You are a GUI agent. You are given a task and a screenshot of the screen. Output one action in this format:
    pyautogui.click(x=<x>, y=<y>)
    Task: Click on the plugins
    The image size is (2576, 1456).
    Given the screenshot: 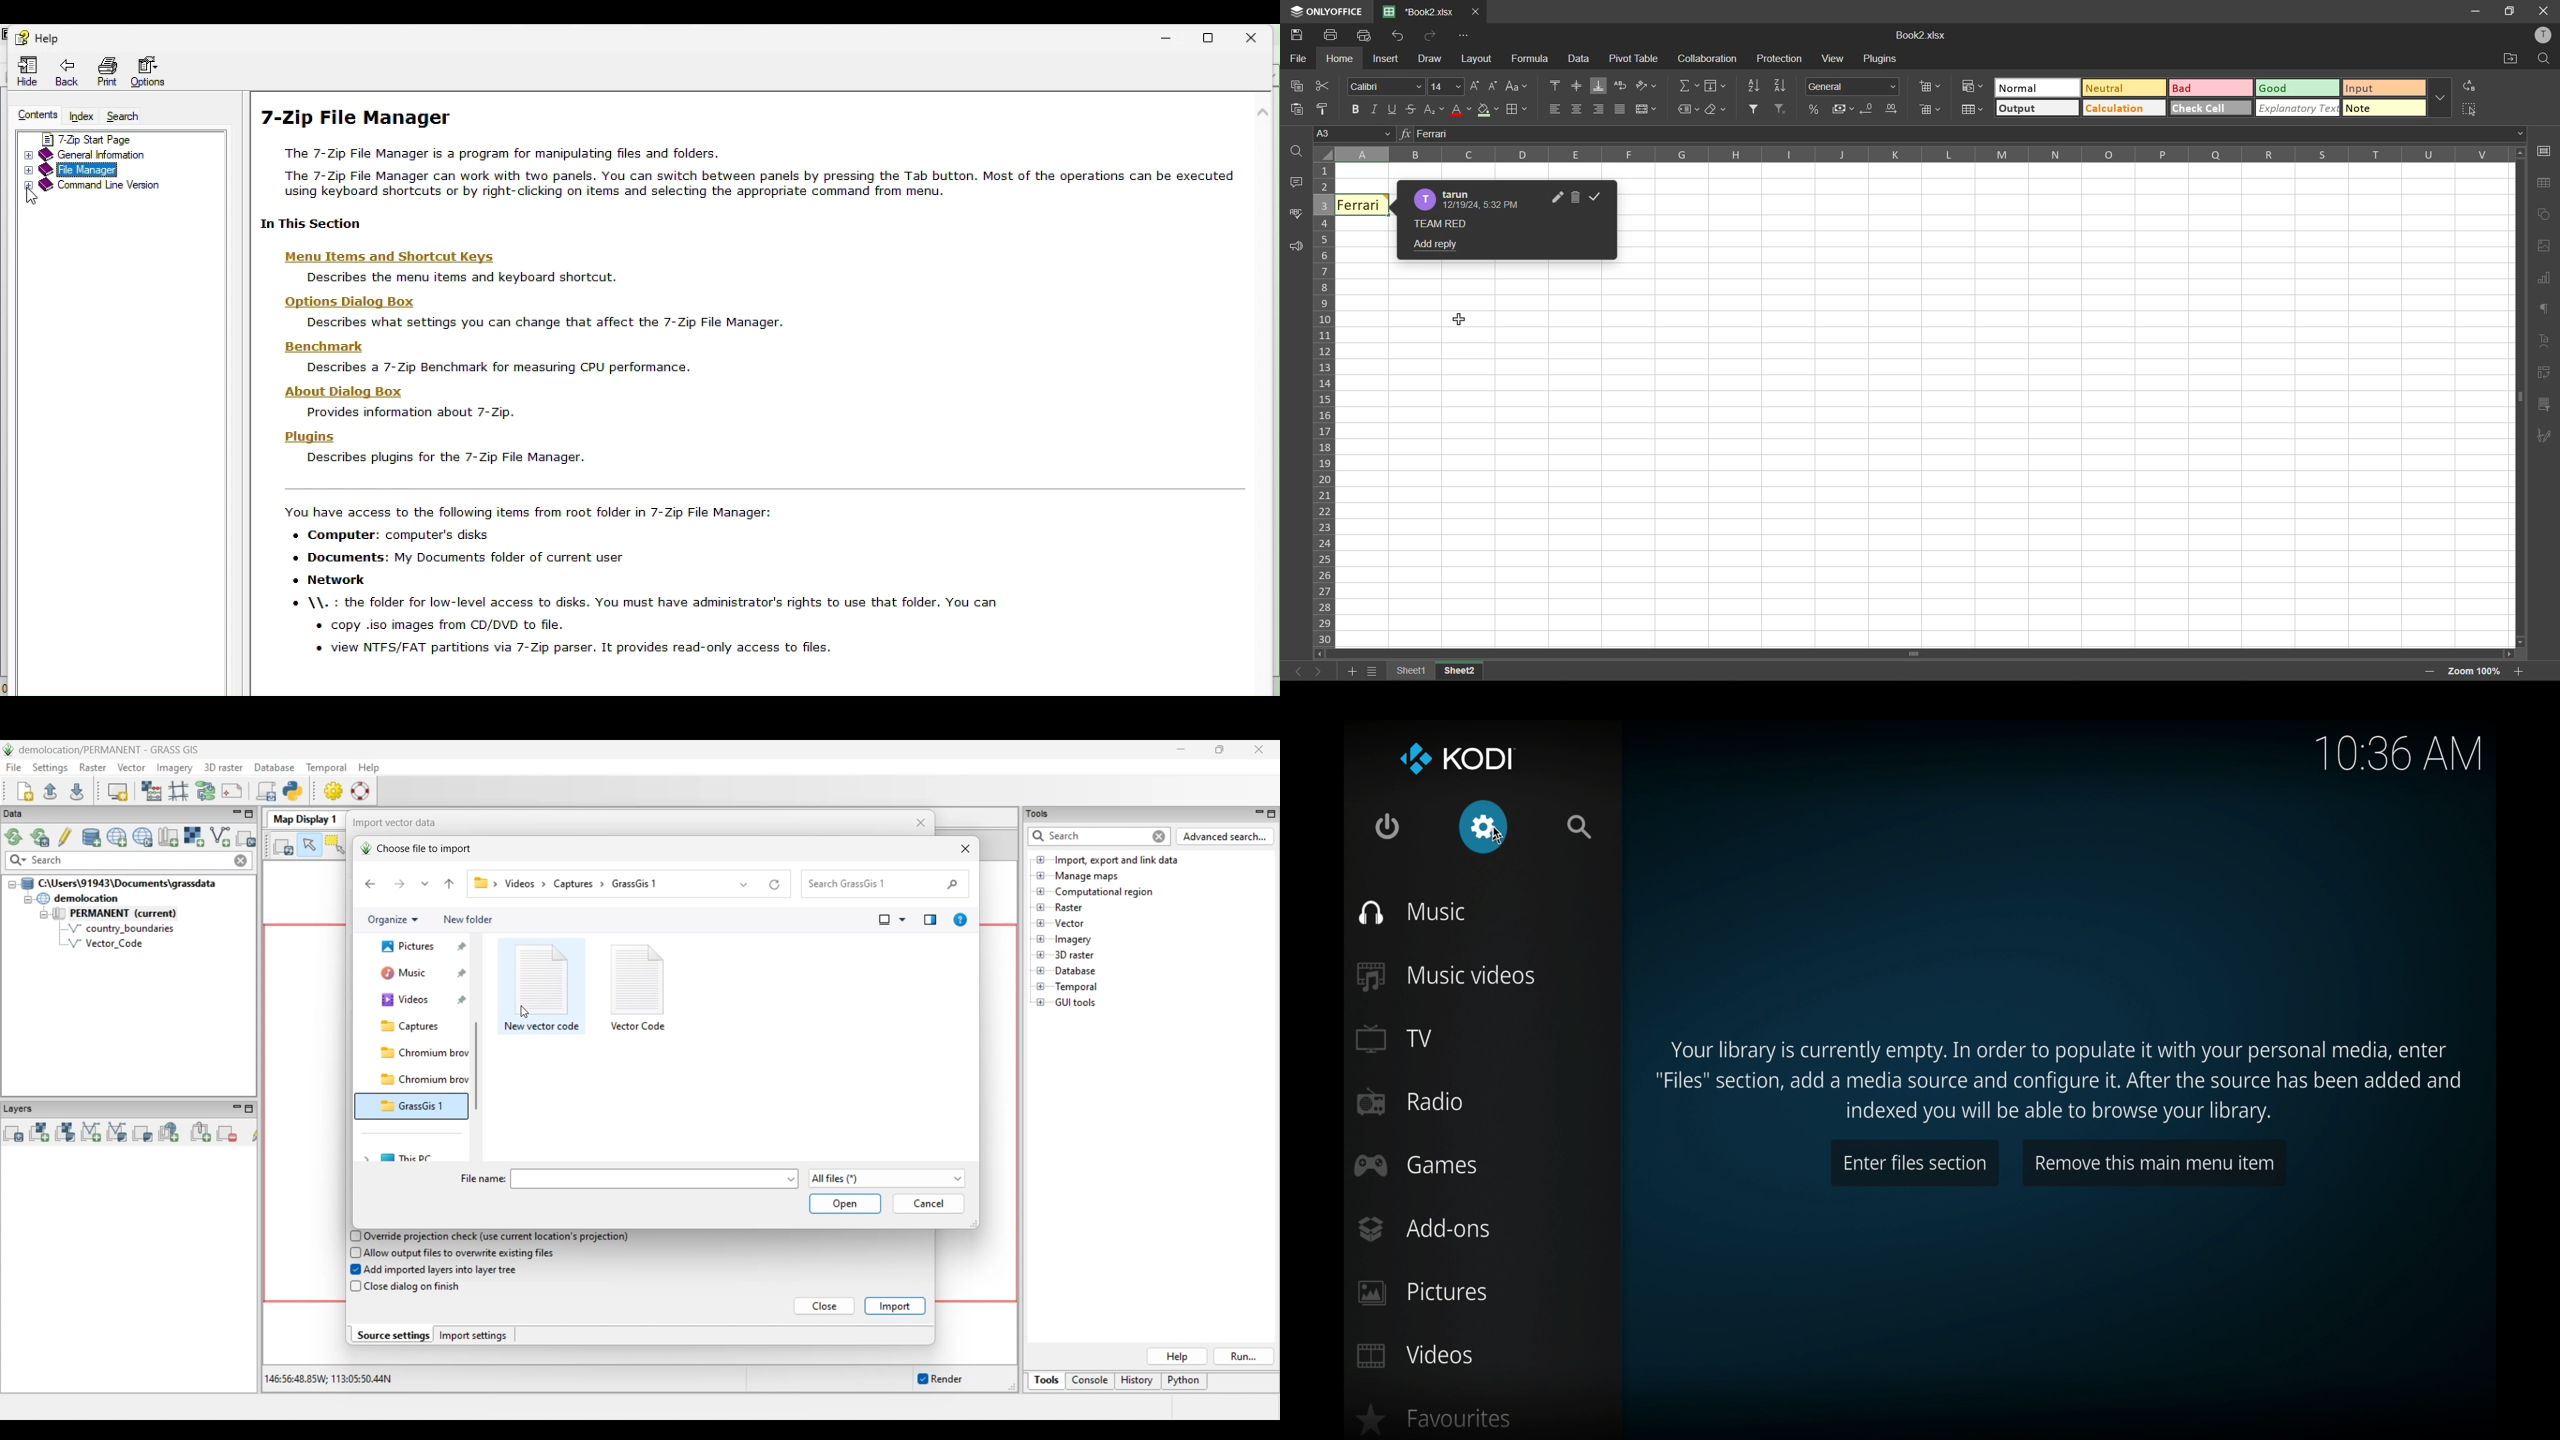 What is the action you would take?
    pyautogui.click(x=1883, y=59)
    